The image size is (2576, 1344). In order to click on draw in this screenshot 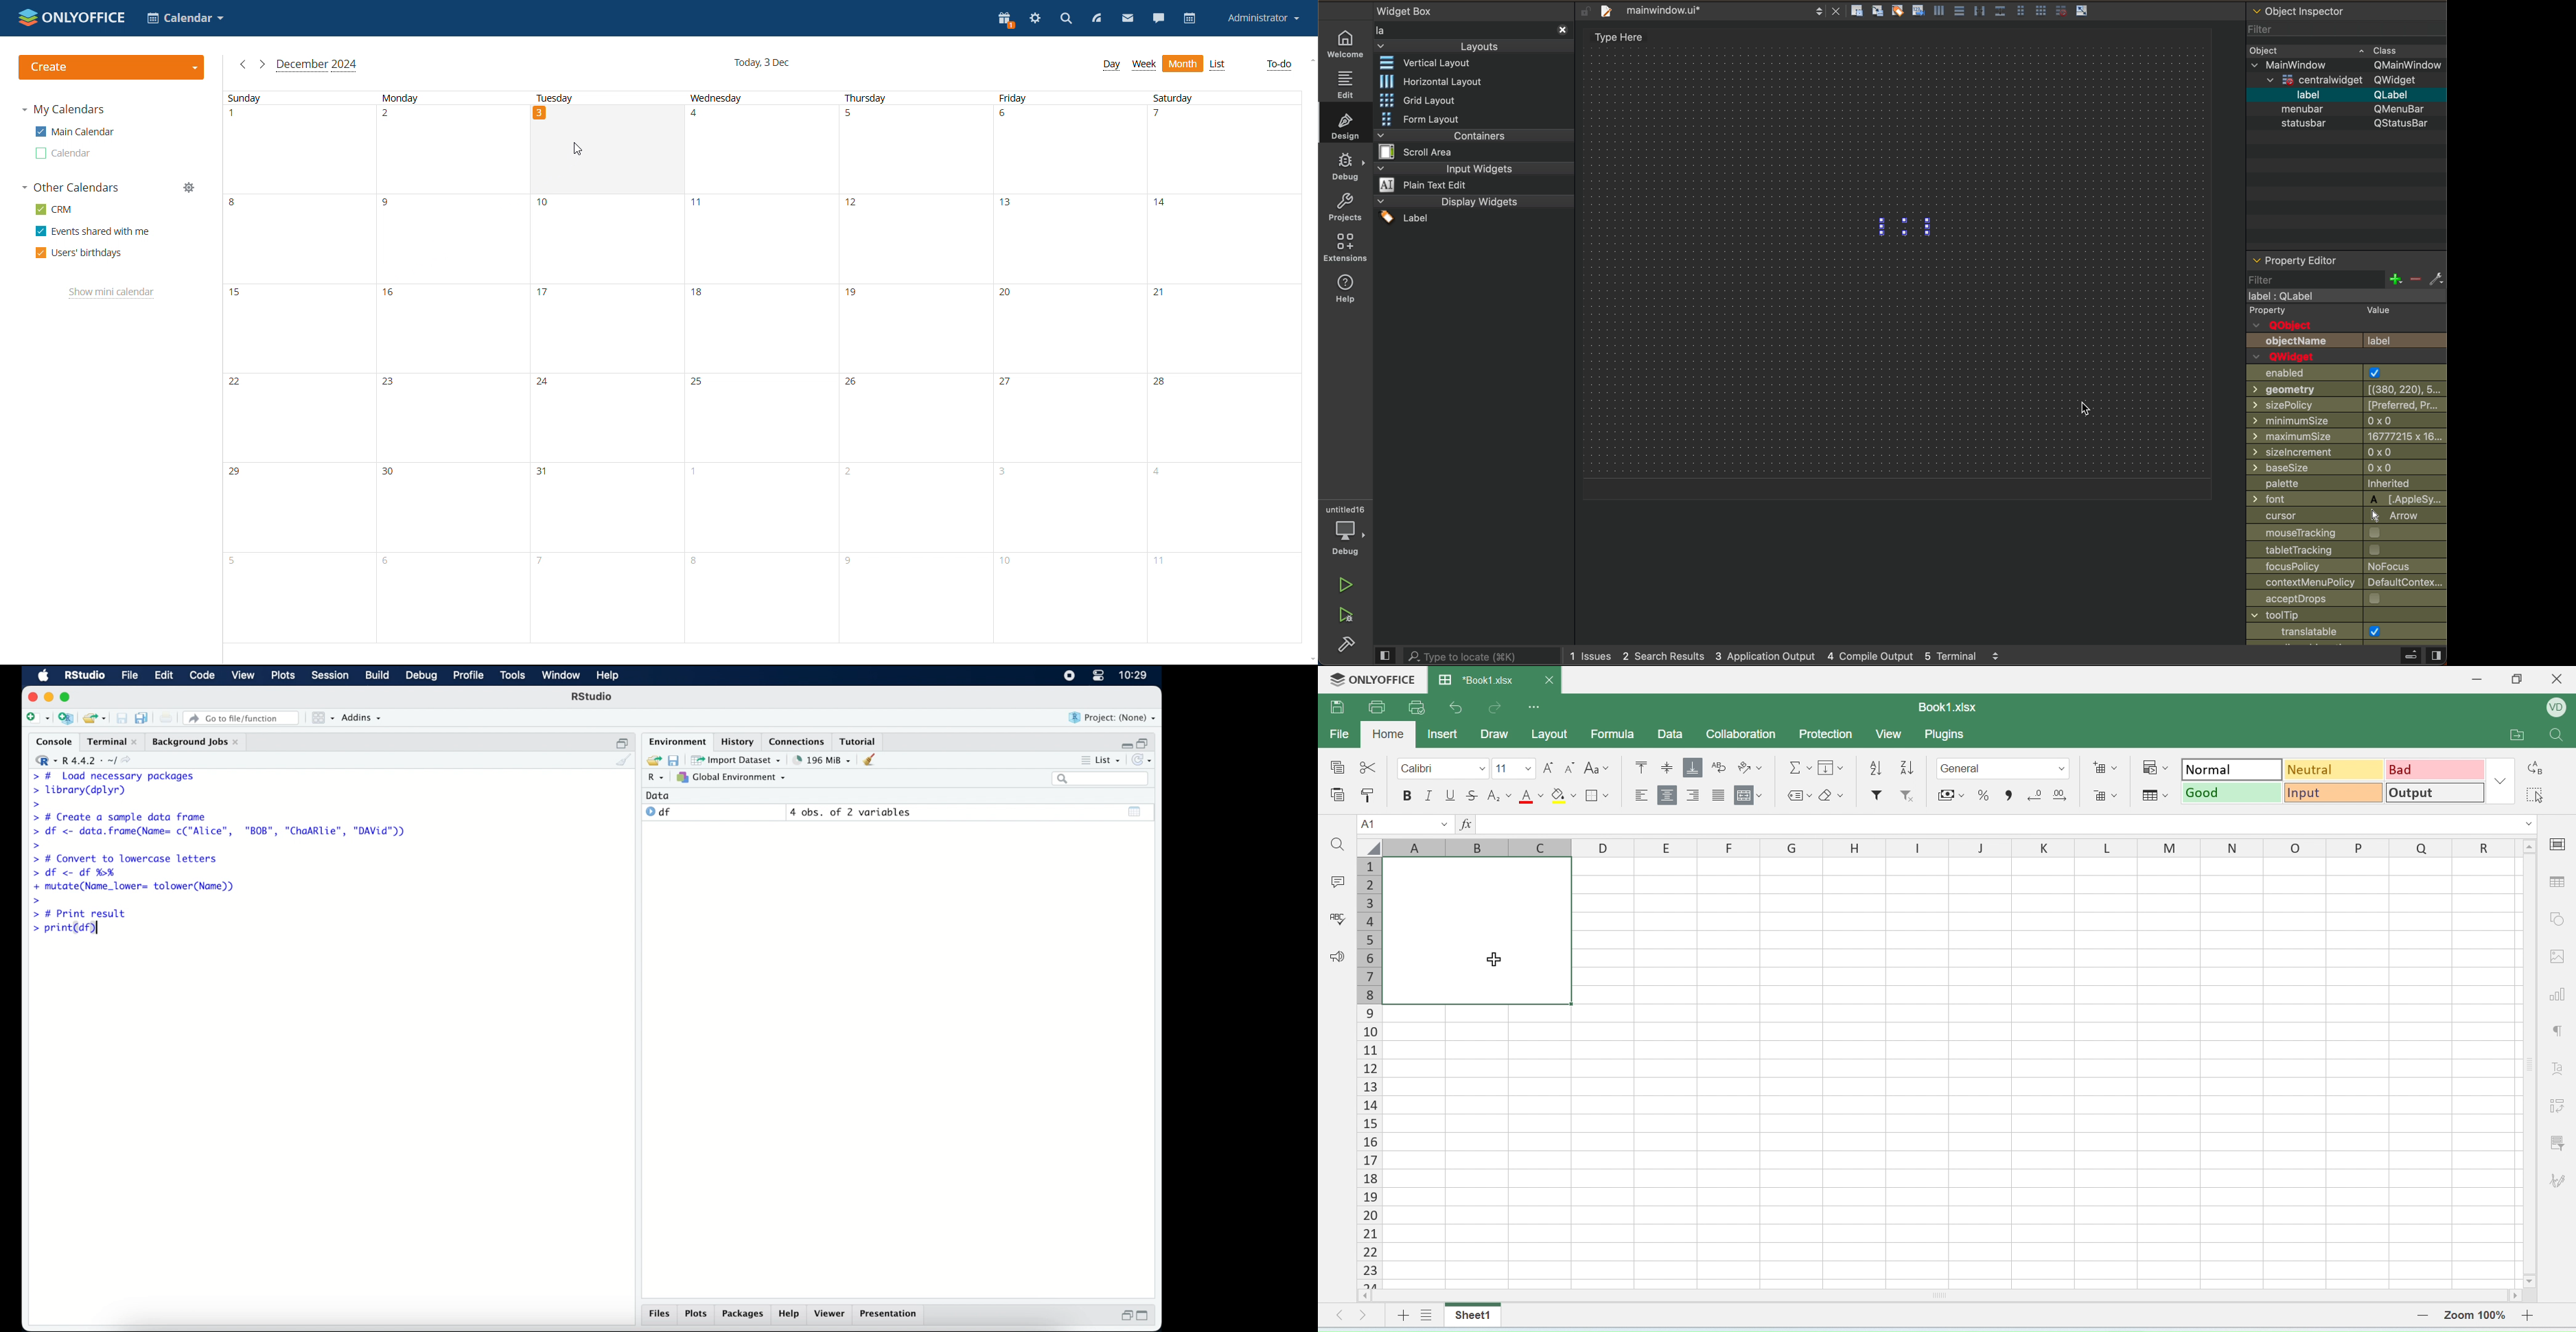, I will do `click(1495, 733)`.